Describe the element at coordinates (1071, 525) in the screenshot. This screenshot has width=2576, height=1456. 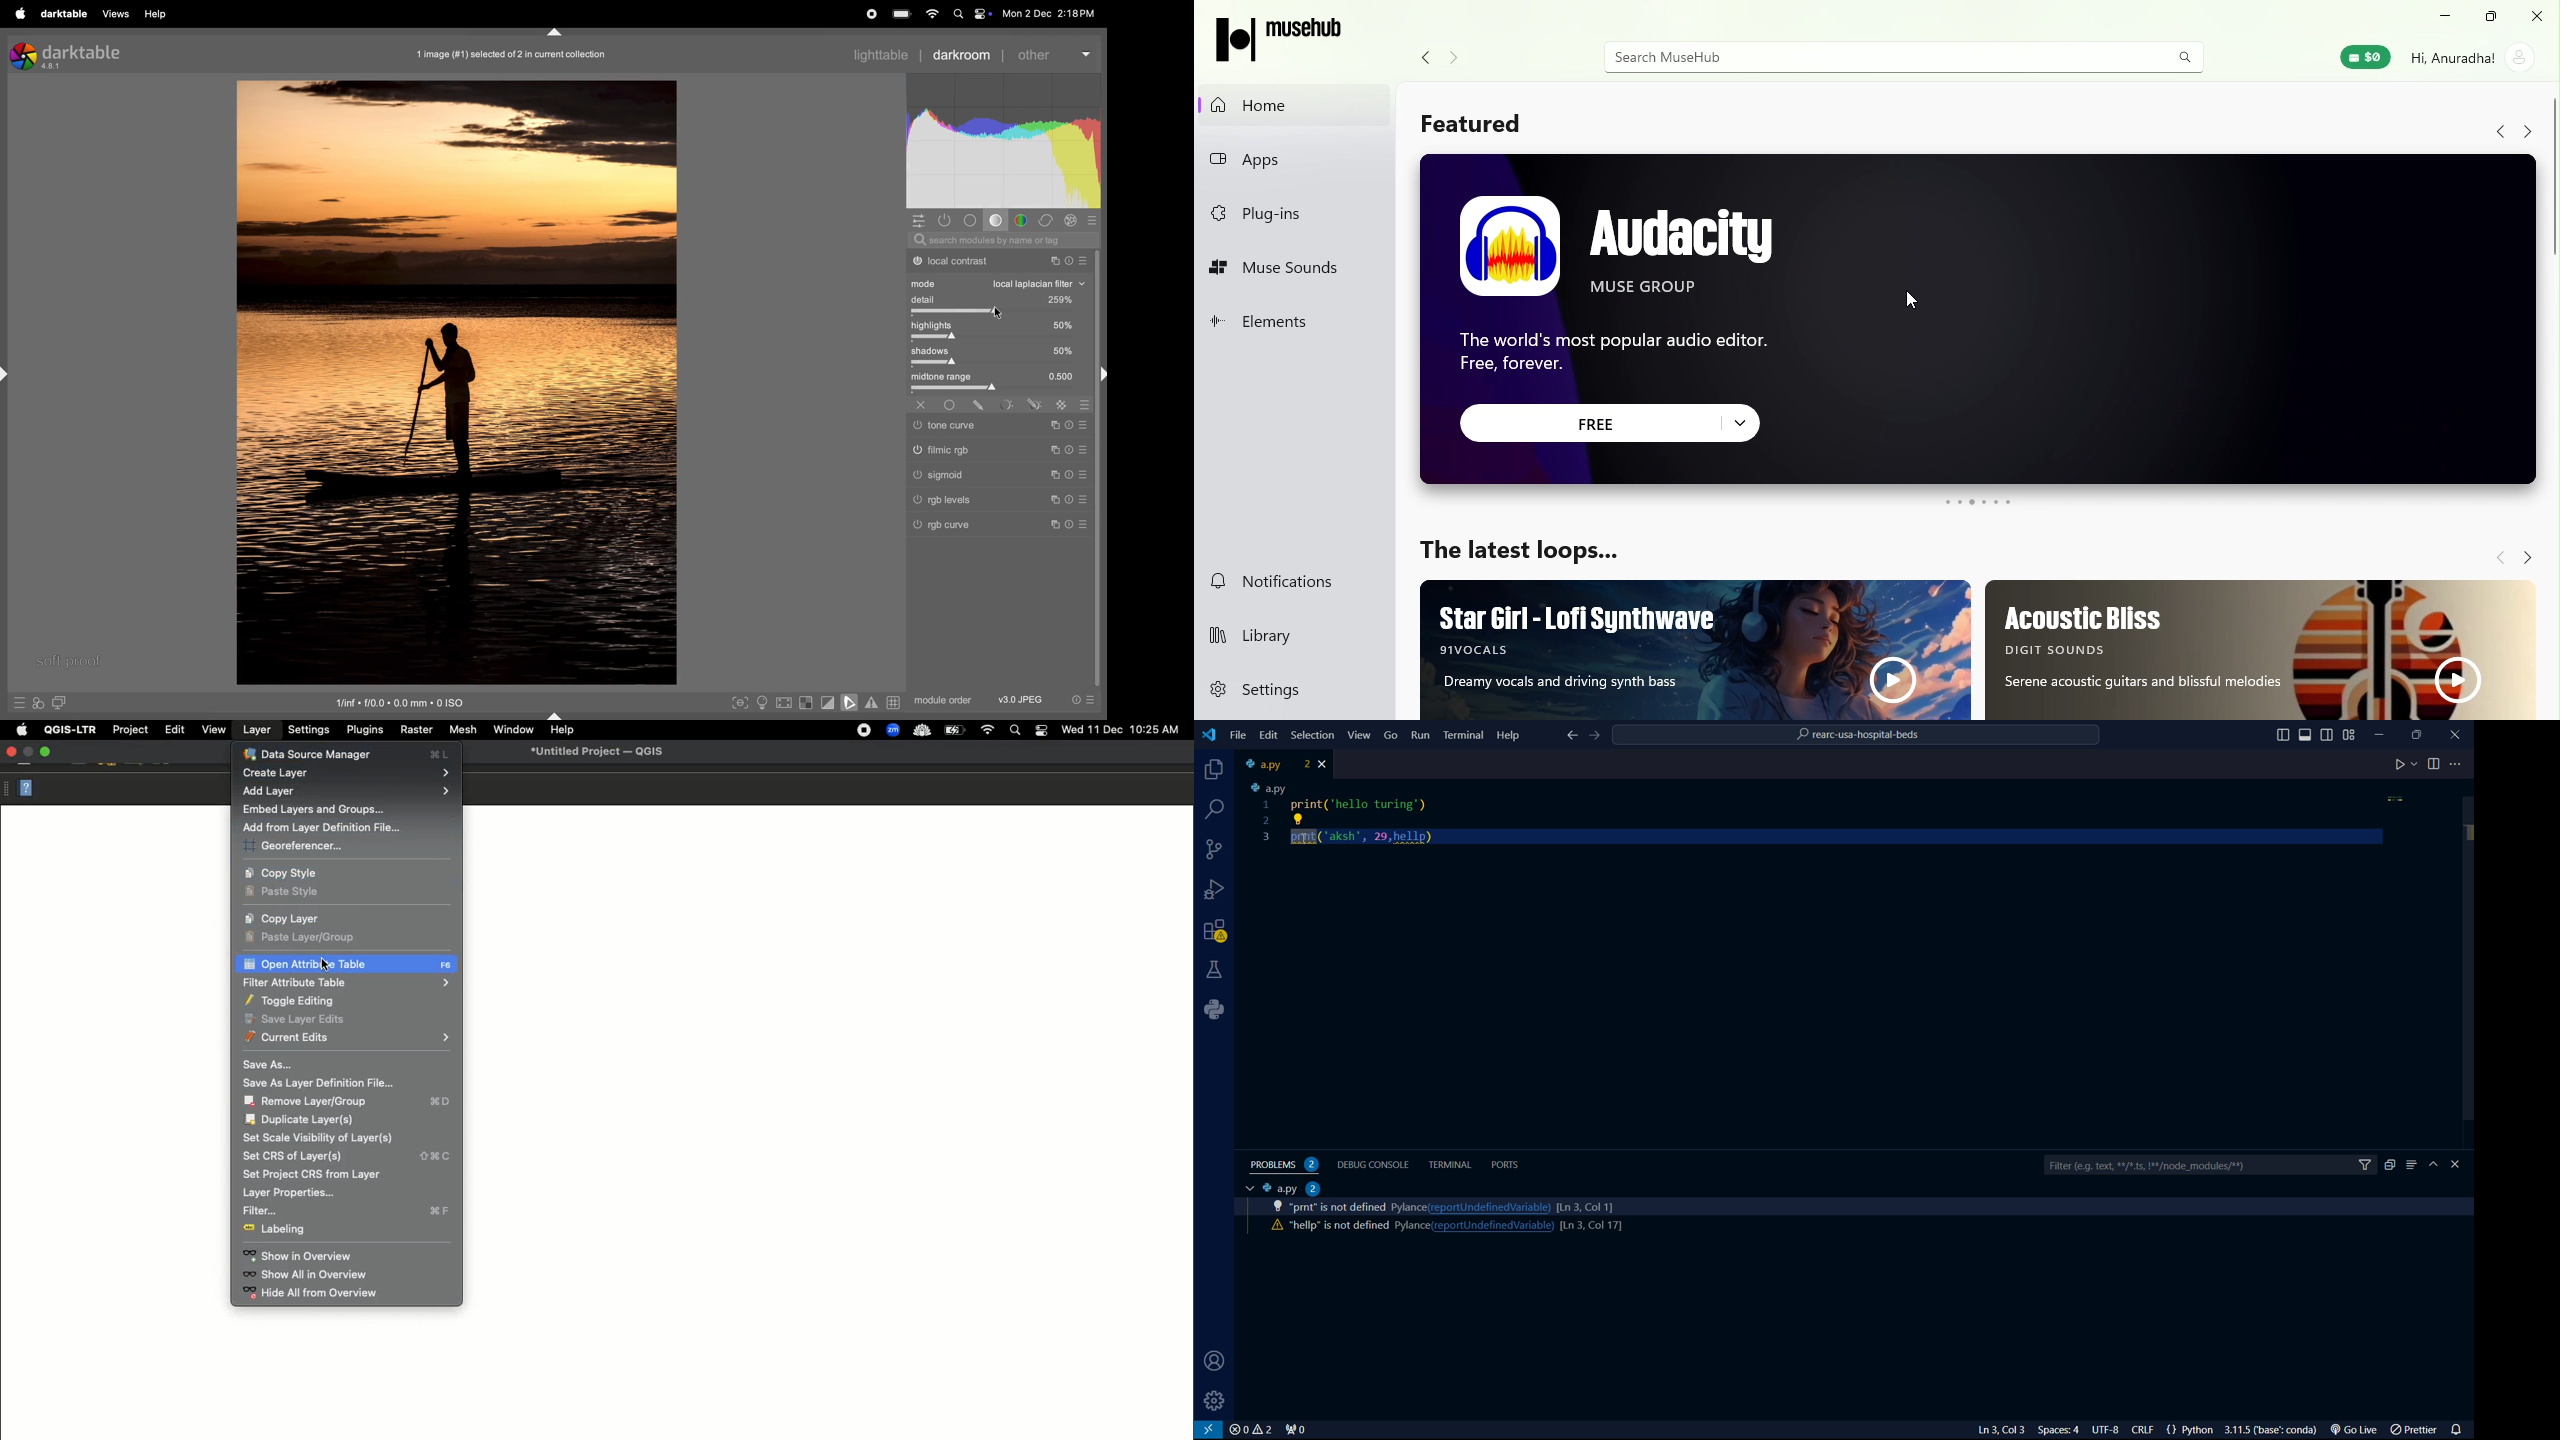
I see `` at that location.